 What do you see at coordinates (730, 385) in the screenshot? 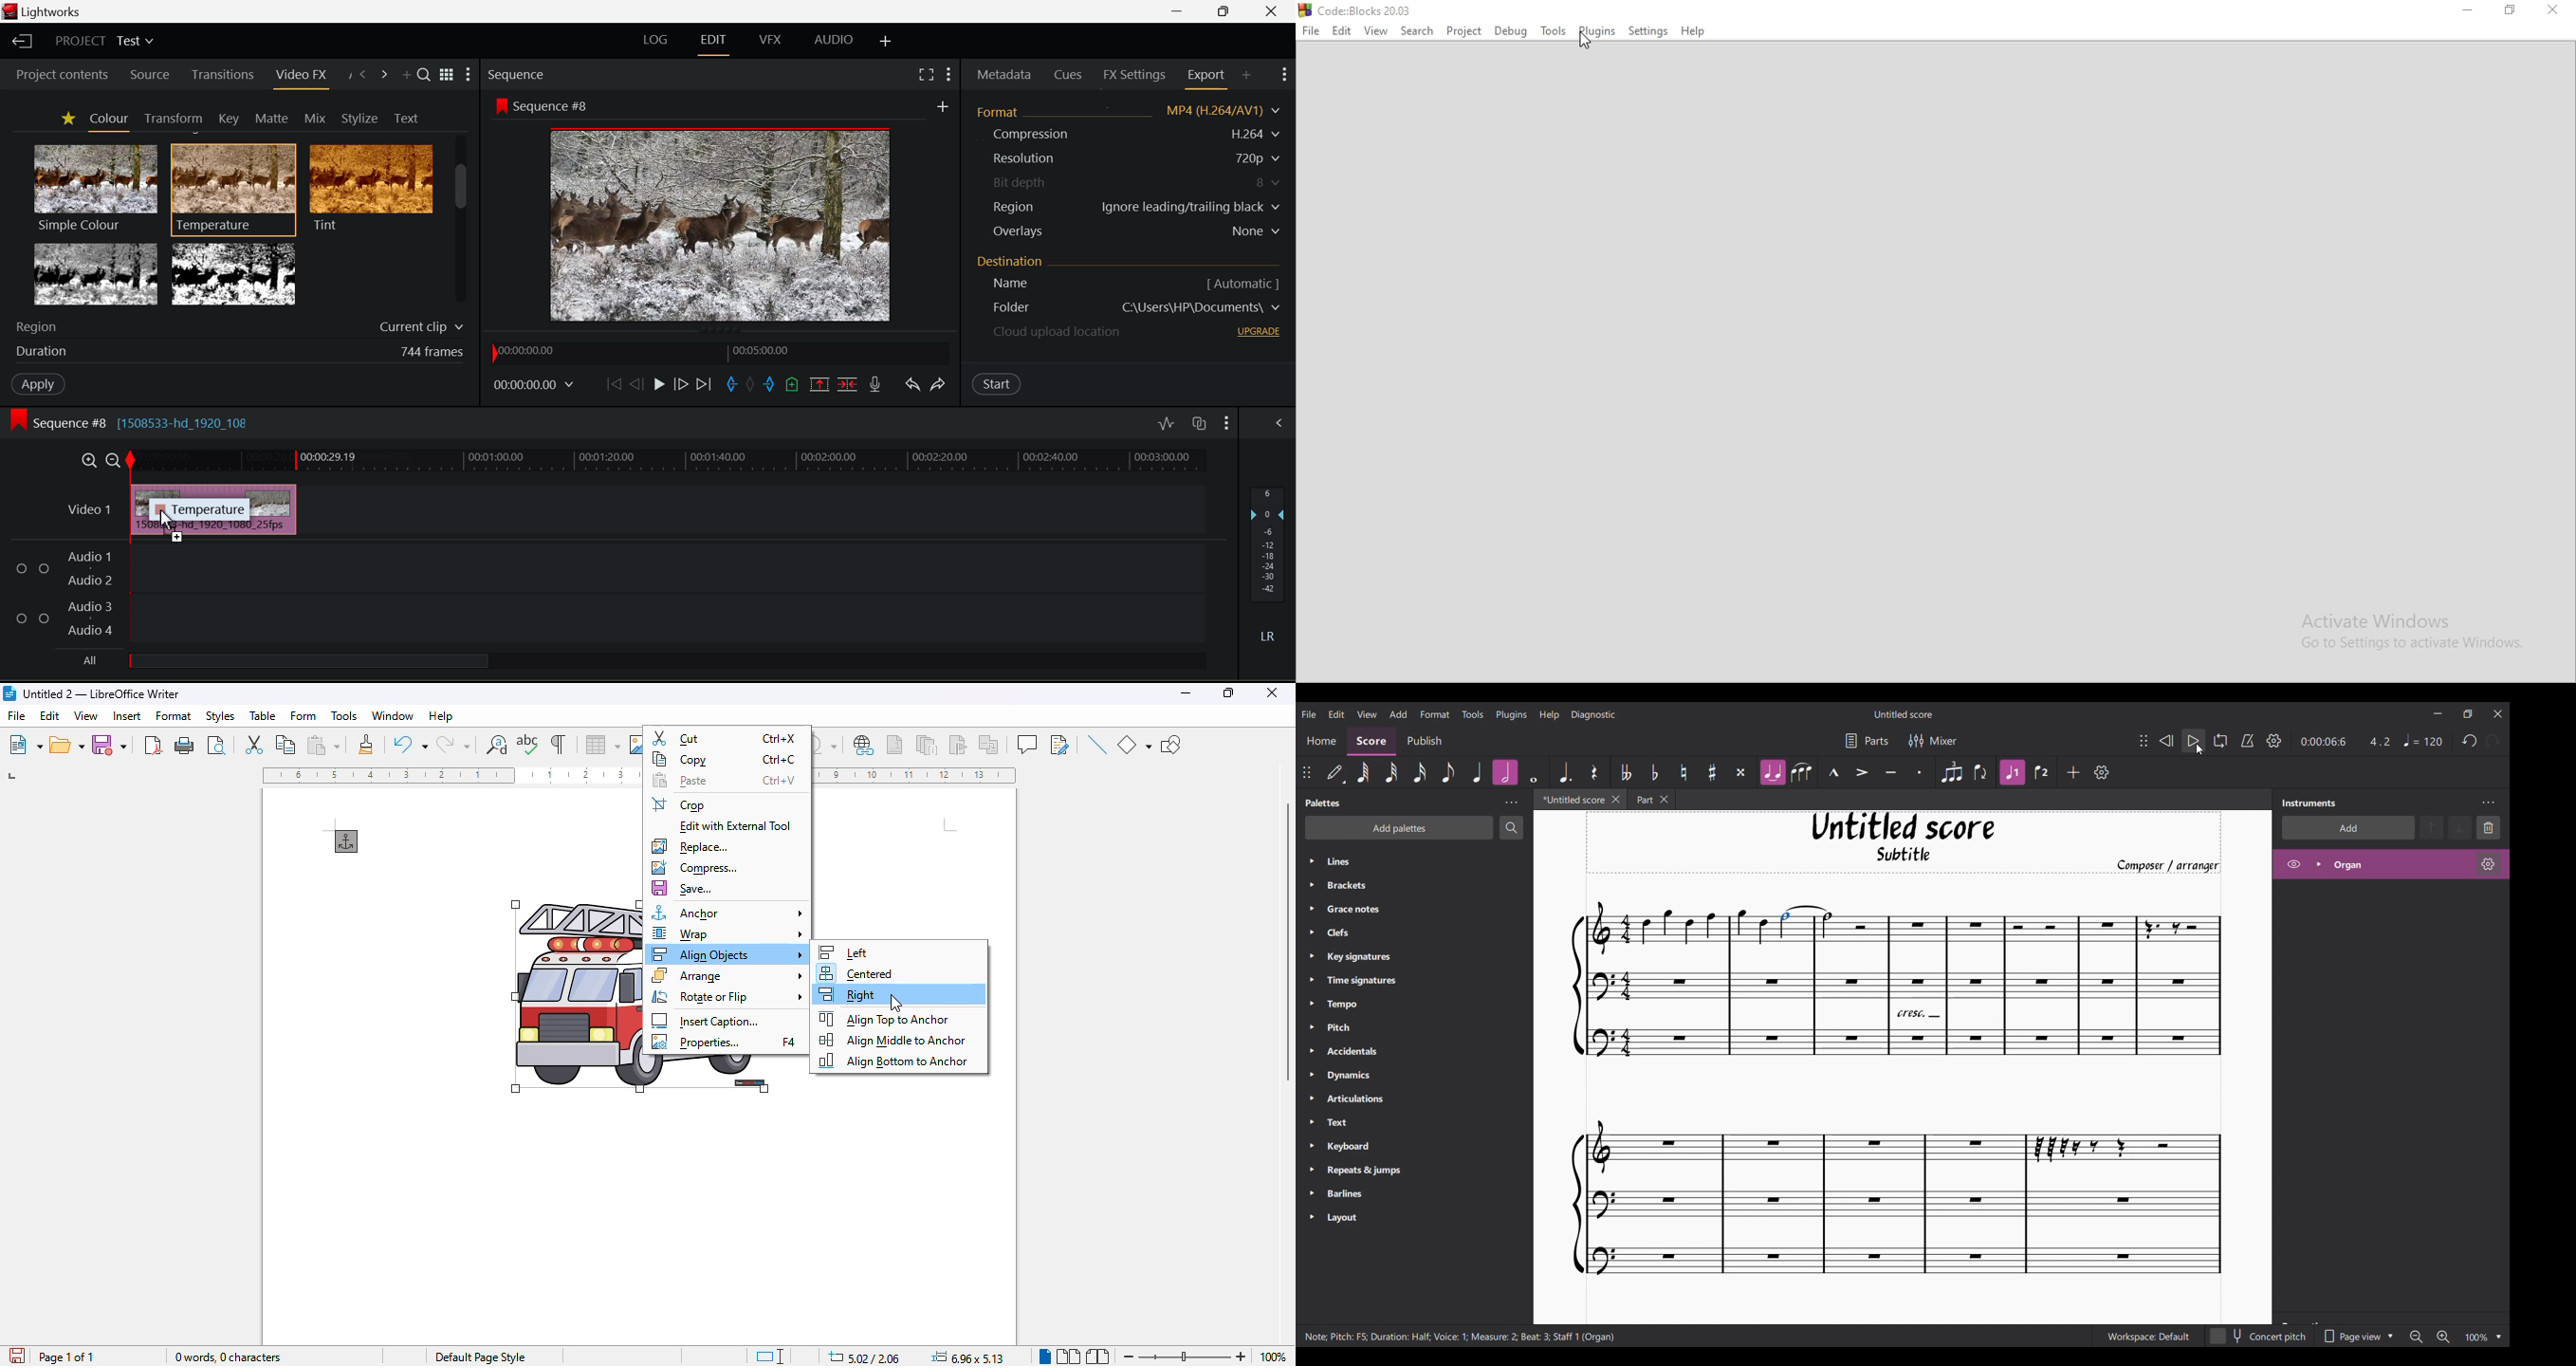
I see `Mark In` at bounding box center [730, 385].